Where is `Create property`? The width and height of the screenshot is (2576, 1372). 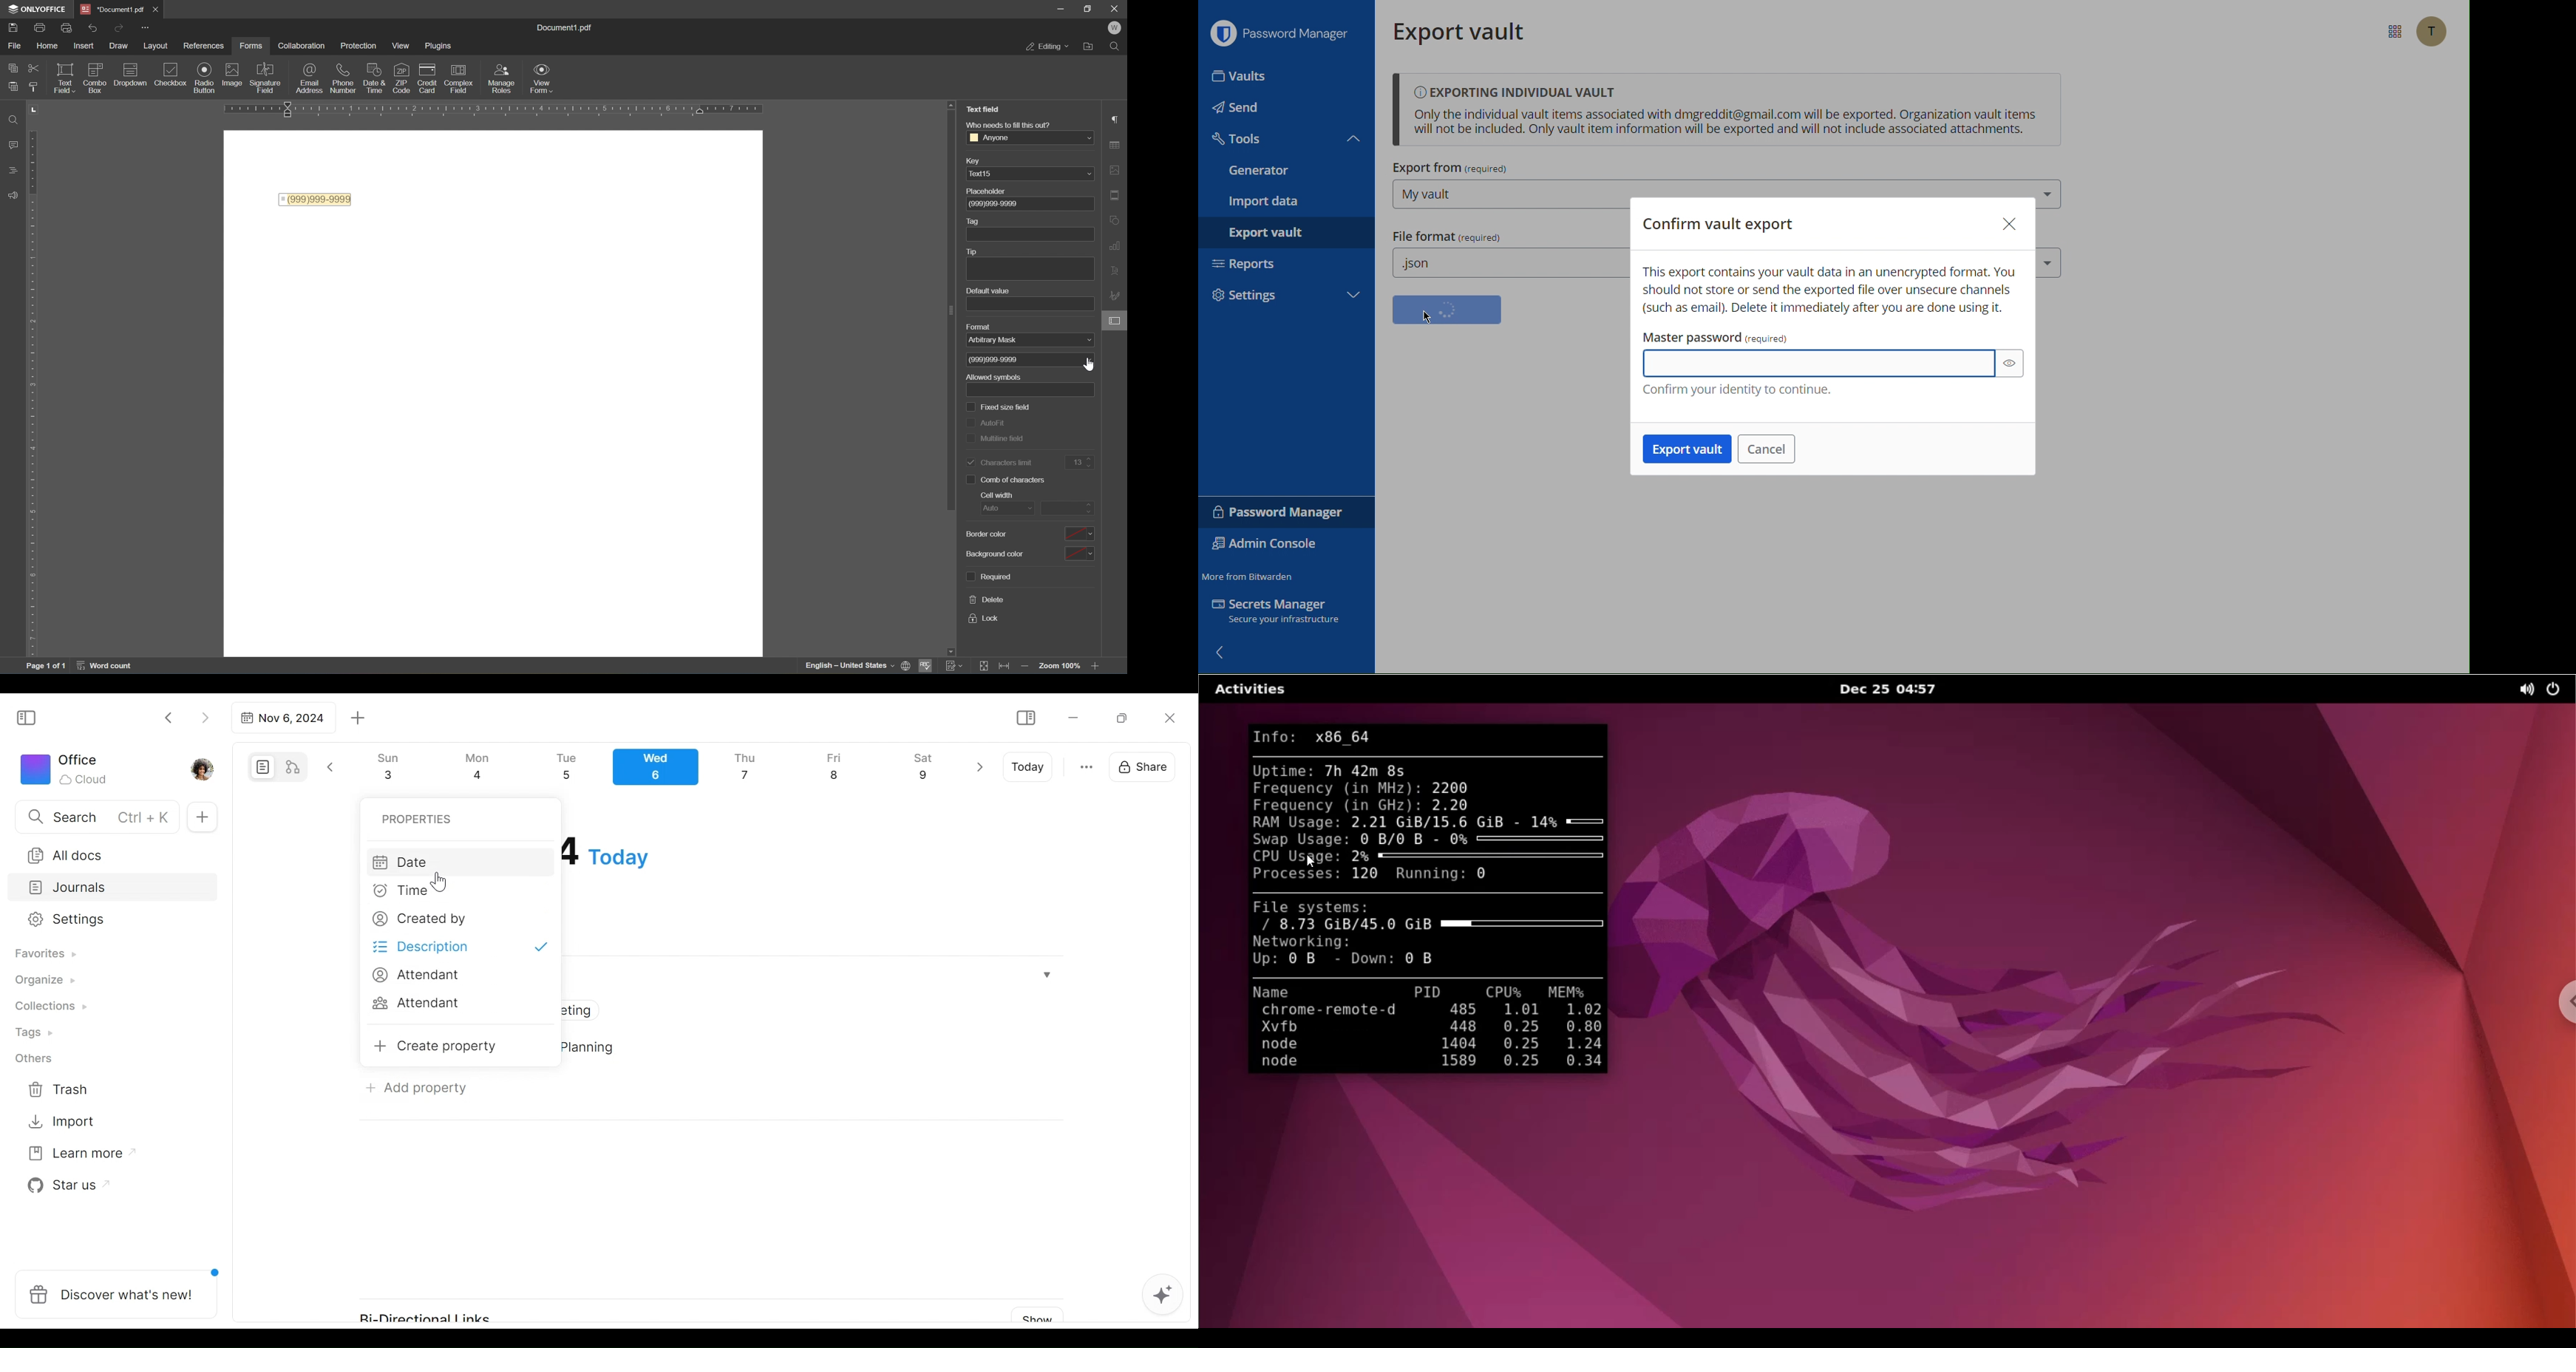
Create property is located at coordinates (438, 1047).